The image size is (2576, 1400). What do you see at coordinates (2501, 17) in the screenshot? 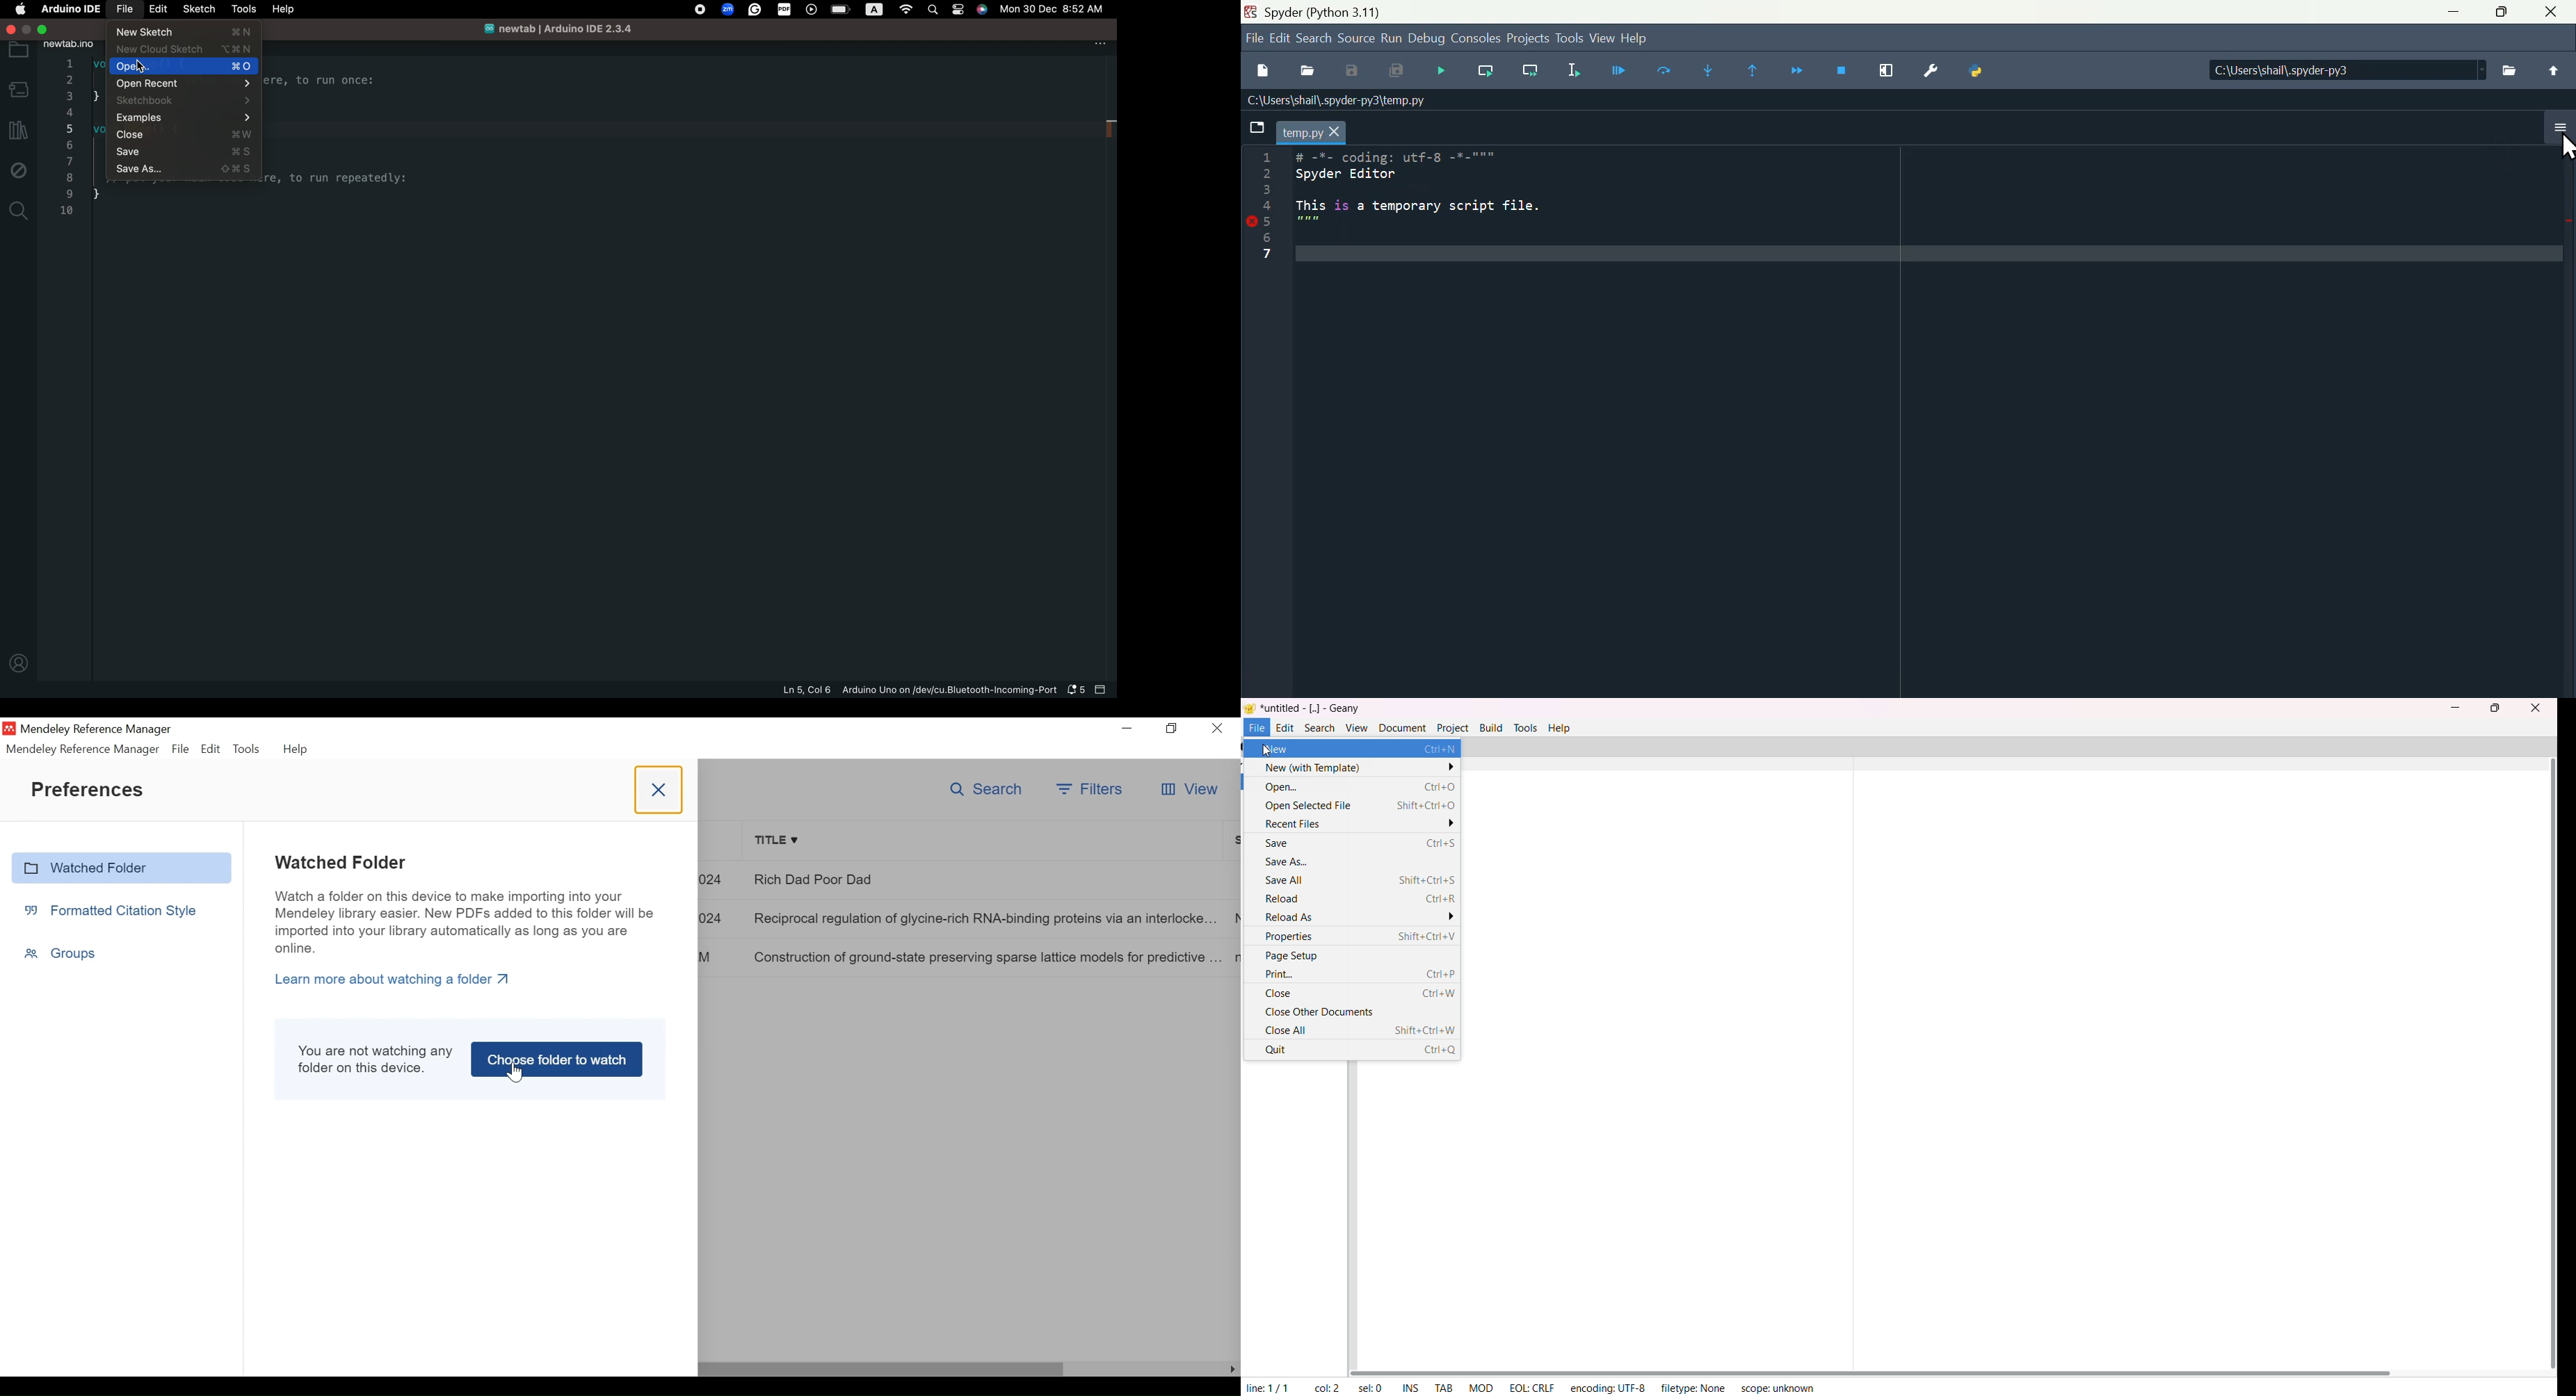
I see `Maximise` at bounding box center [2501, 17].